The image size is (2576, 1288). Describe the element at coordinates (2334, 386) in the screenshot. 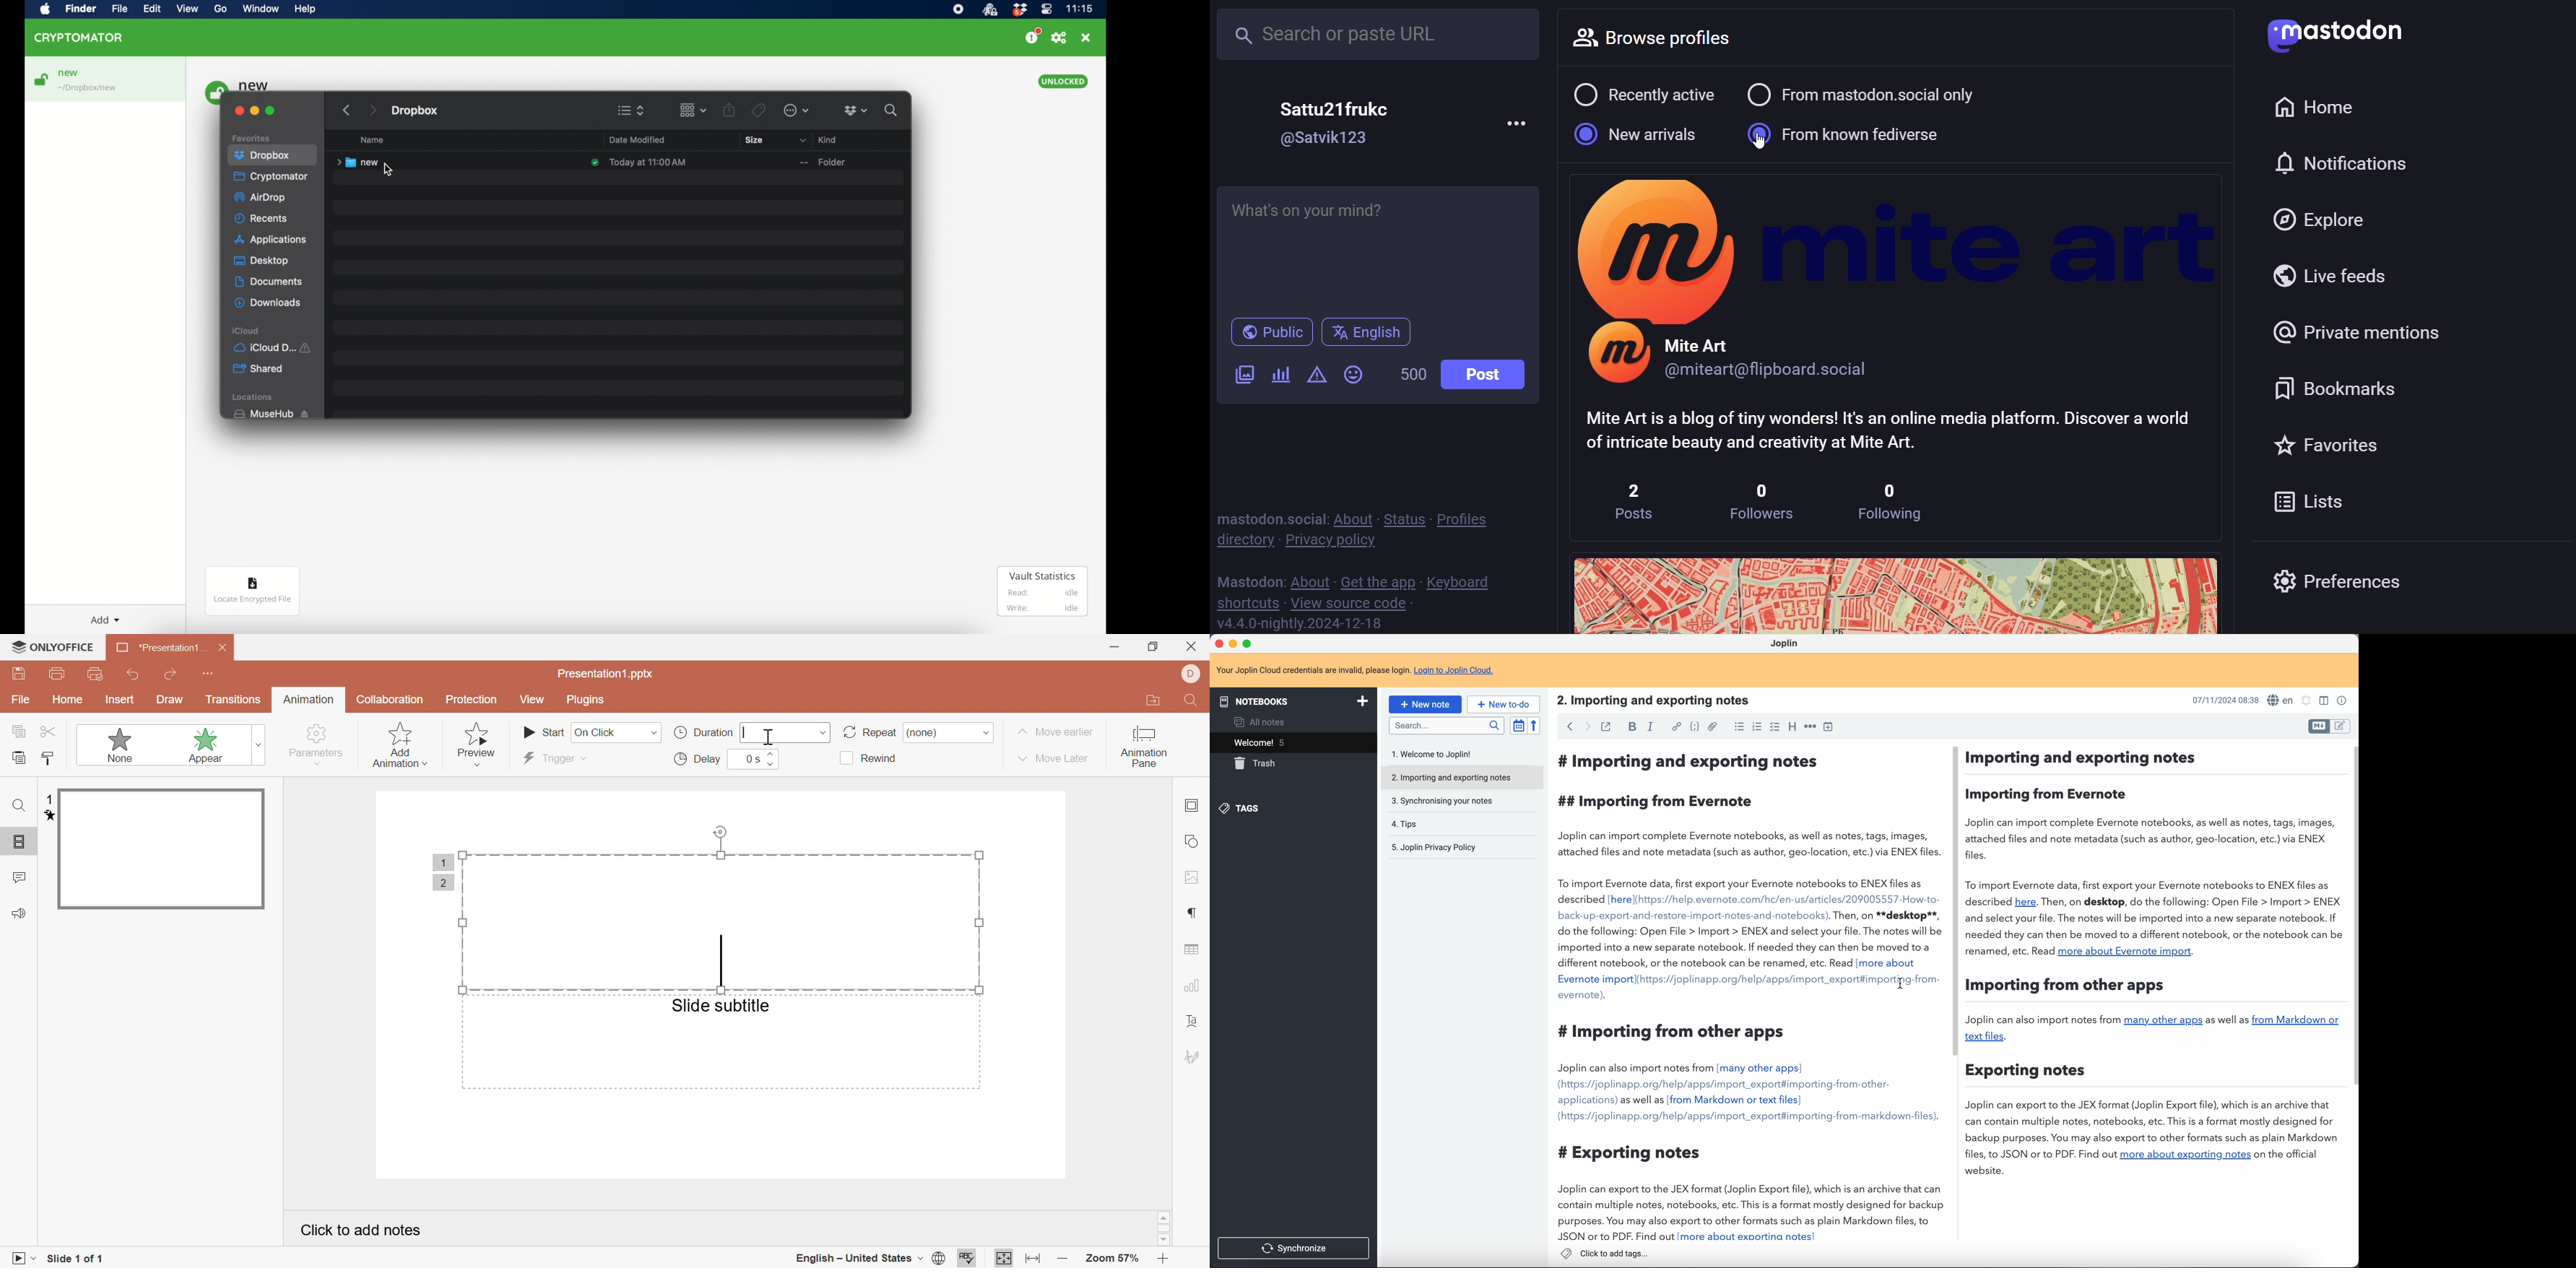

I see `bookmark` at that location.